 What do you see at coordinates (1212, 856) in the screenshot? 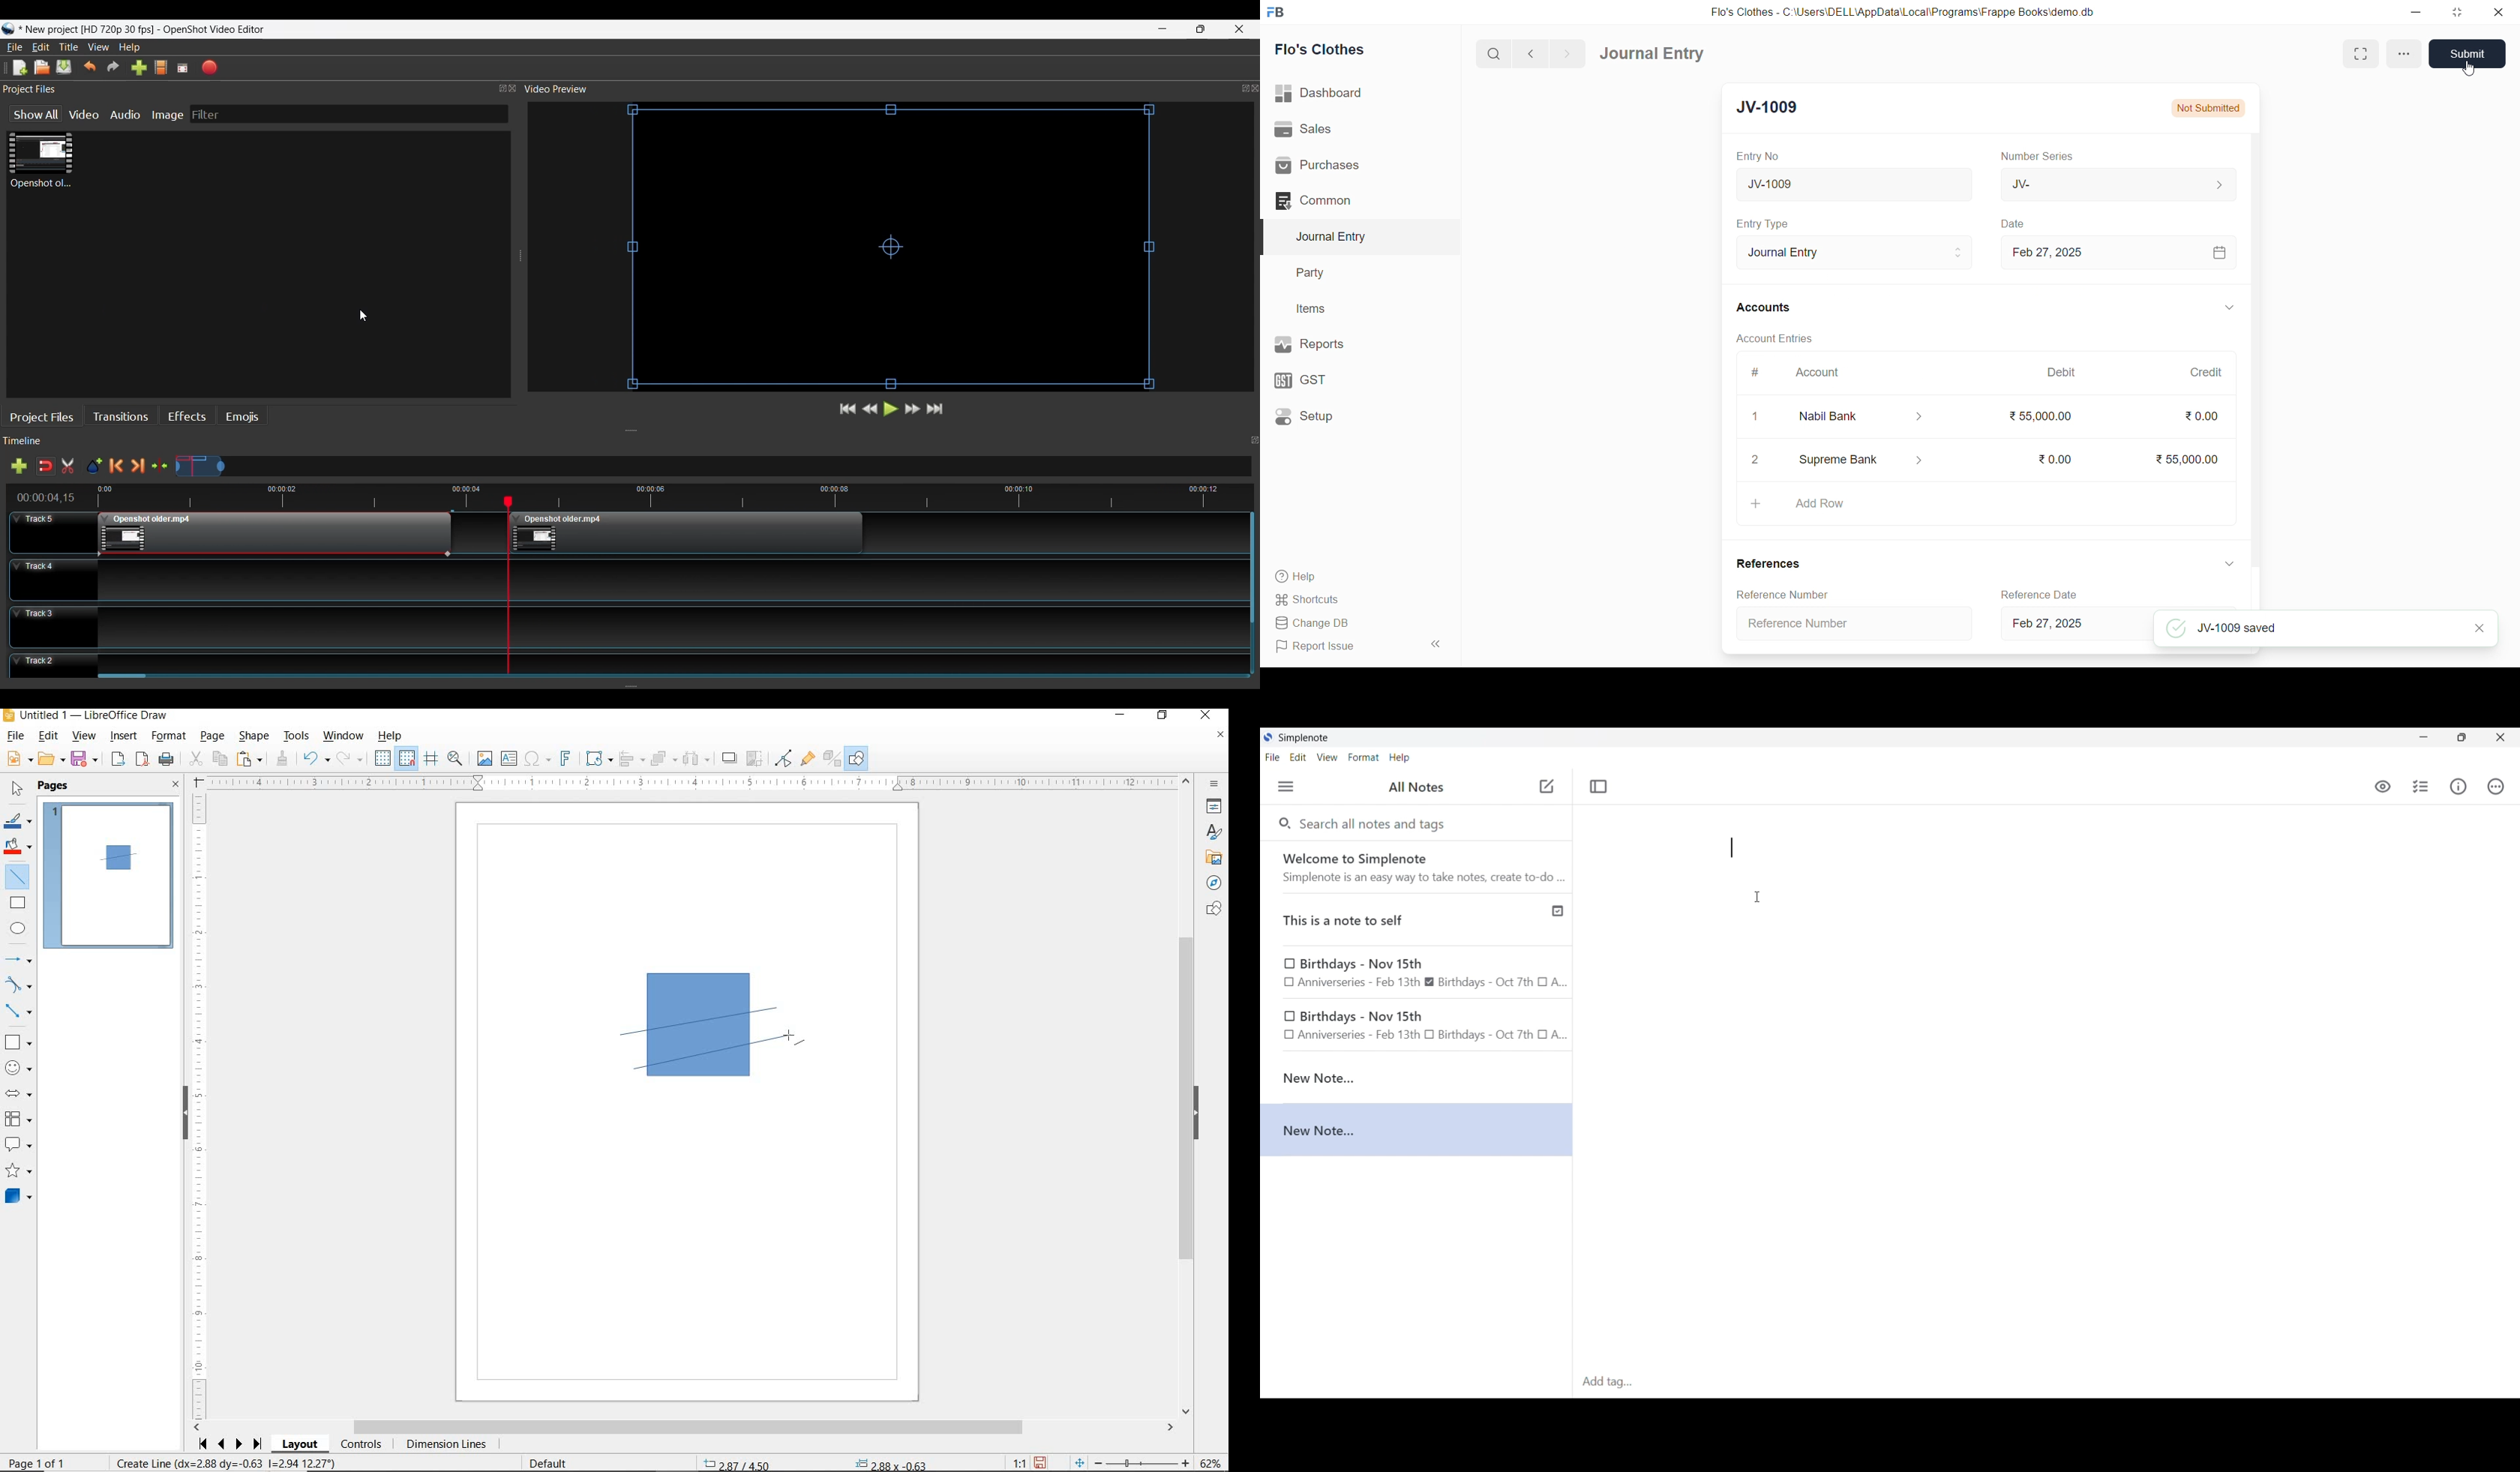
I see `GALLERY` at bounding box center [1212, 856].